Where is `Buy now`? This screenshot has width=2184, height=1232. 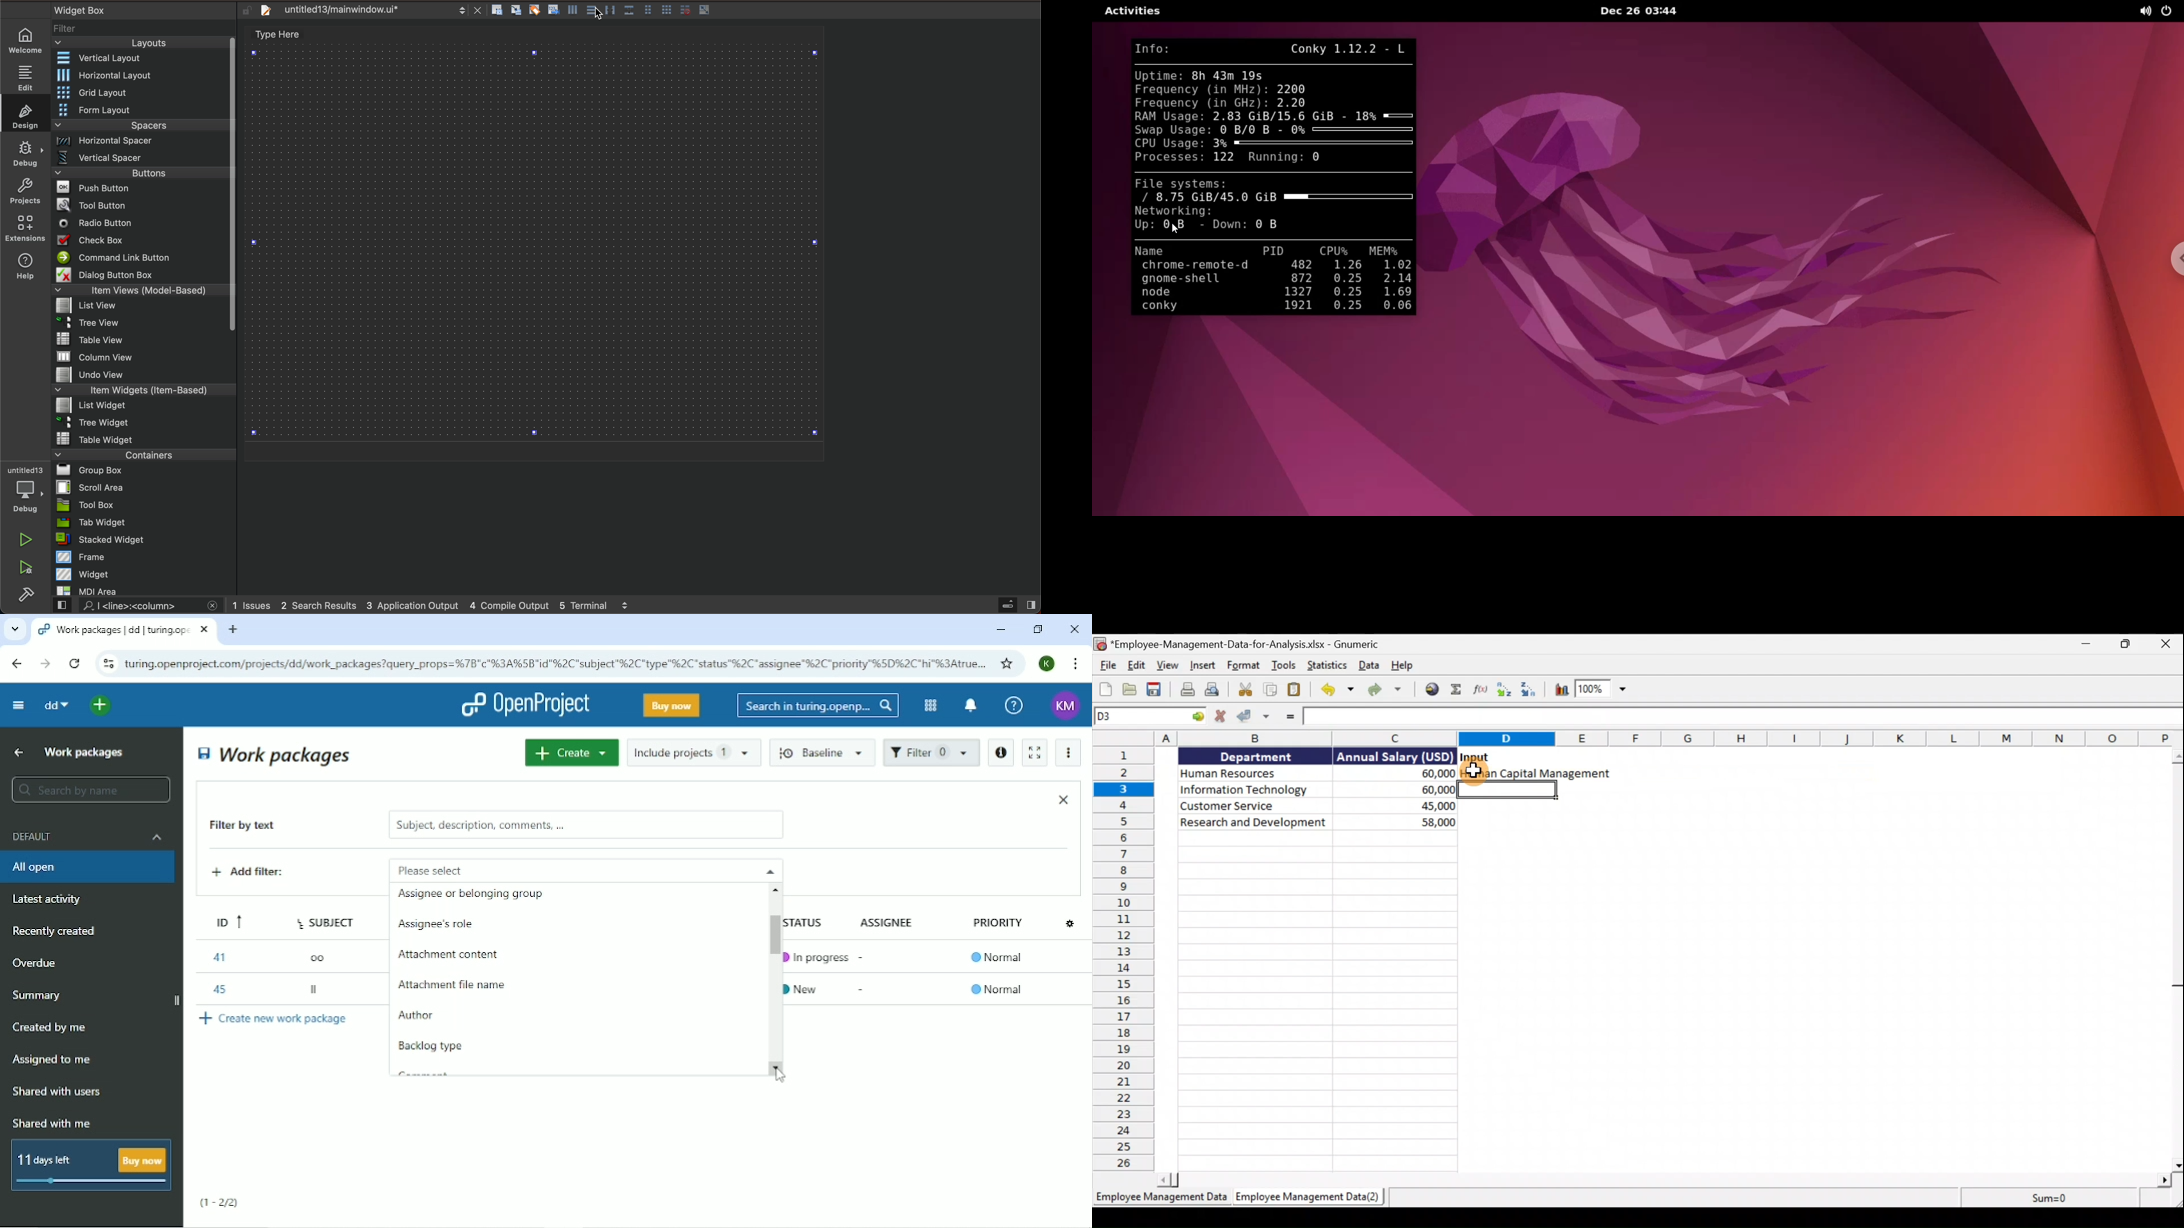
Buy now is located at coordinates (672, 705).